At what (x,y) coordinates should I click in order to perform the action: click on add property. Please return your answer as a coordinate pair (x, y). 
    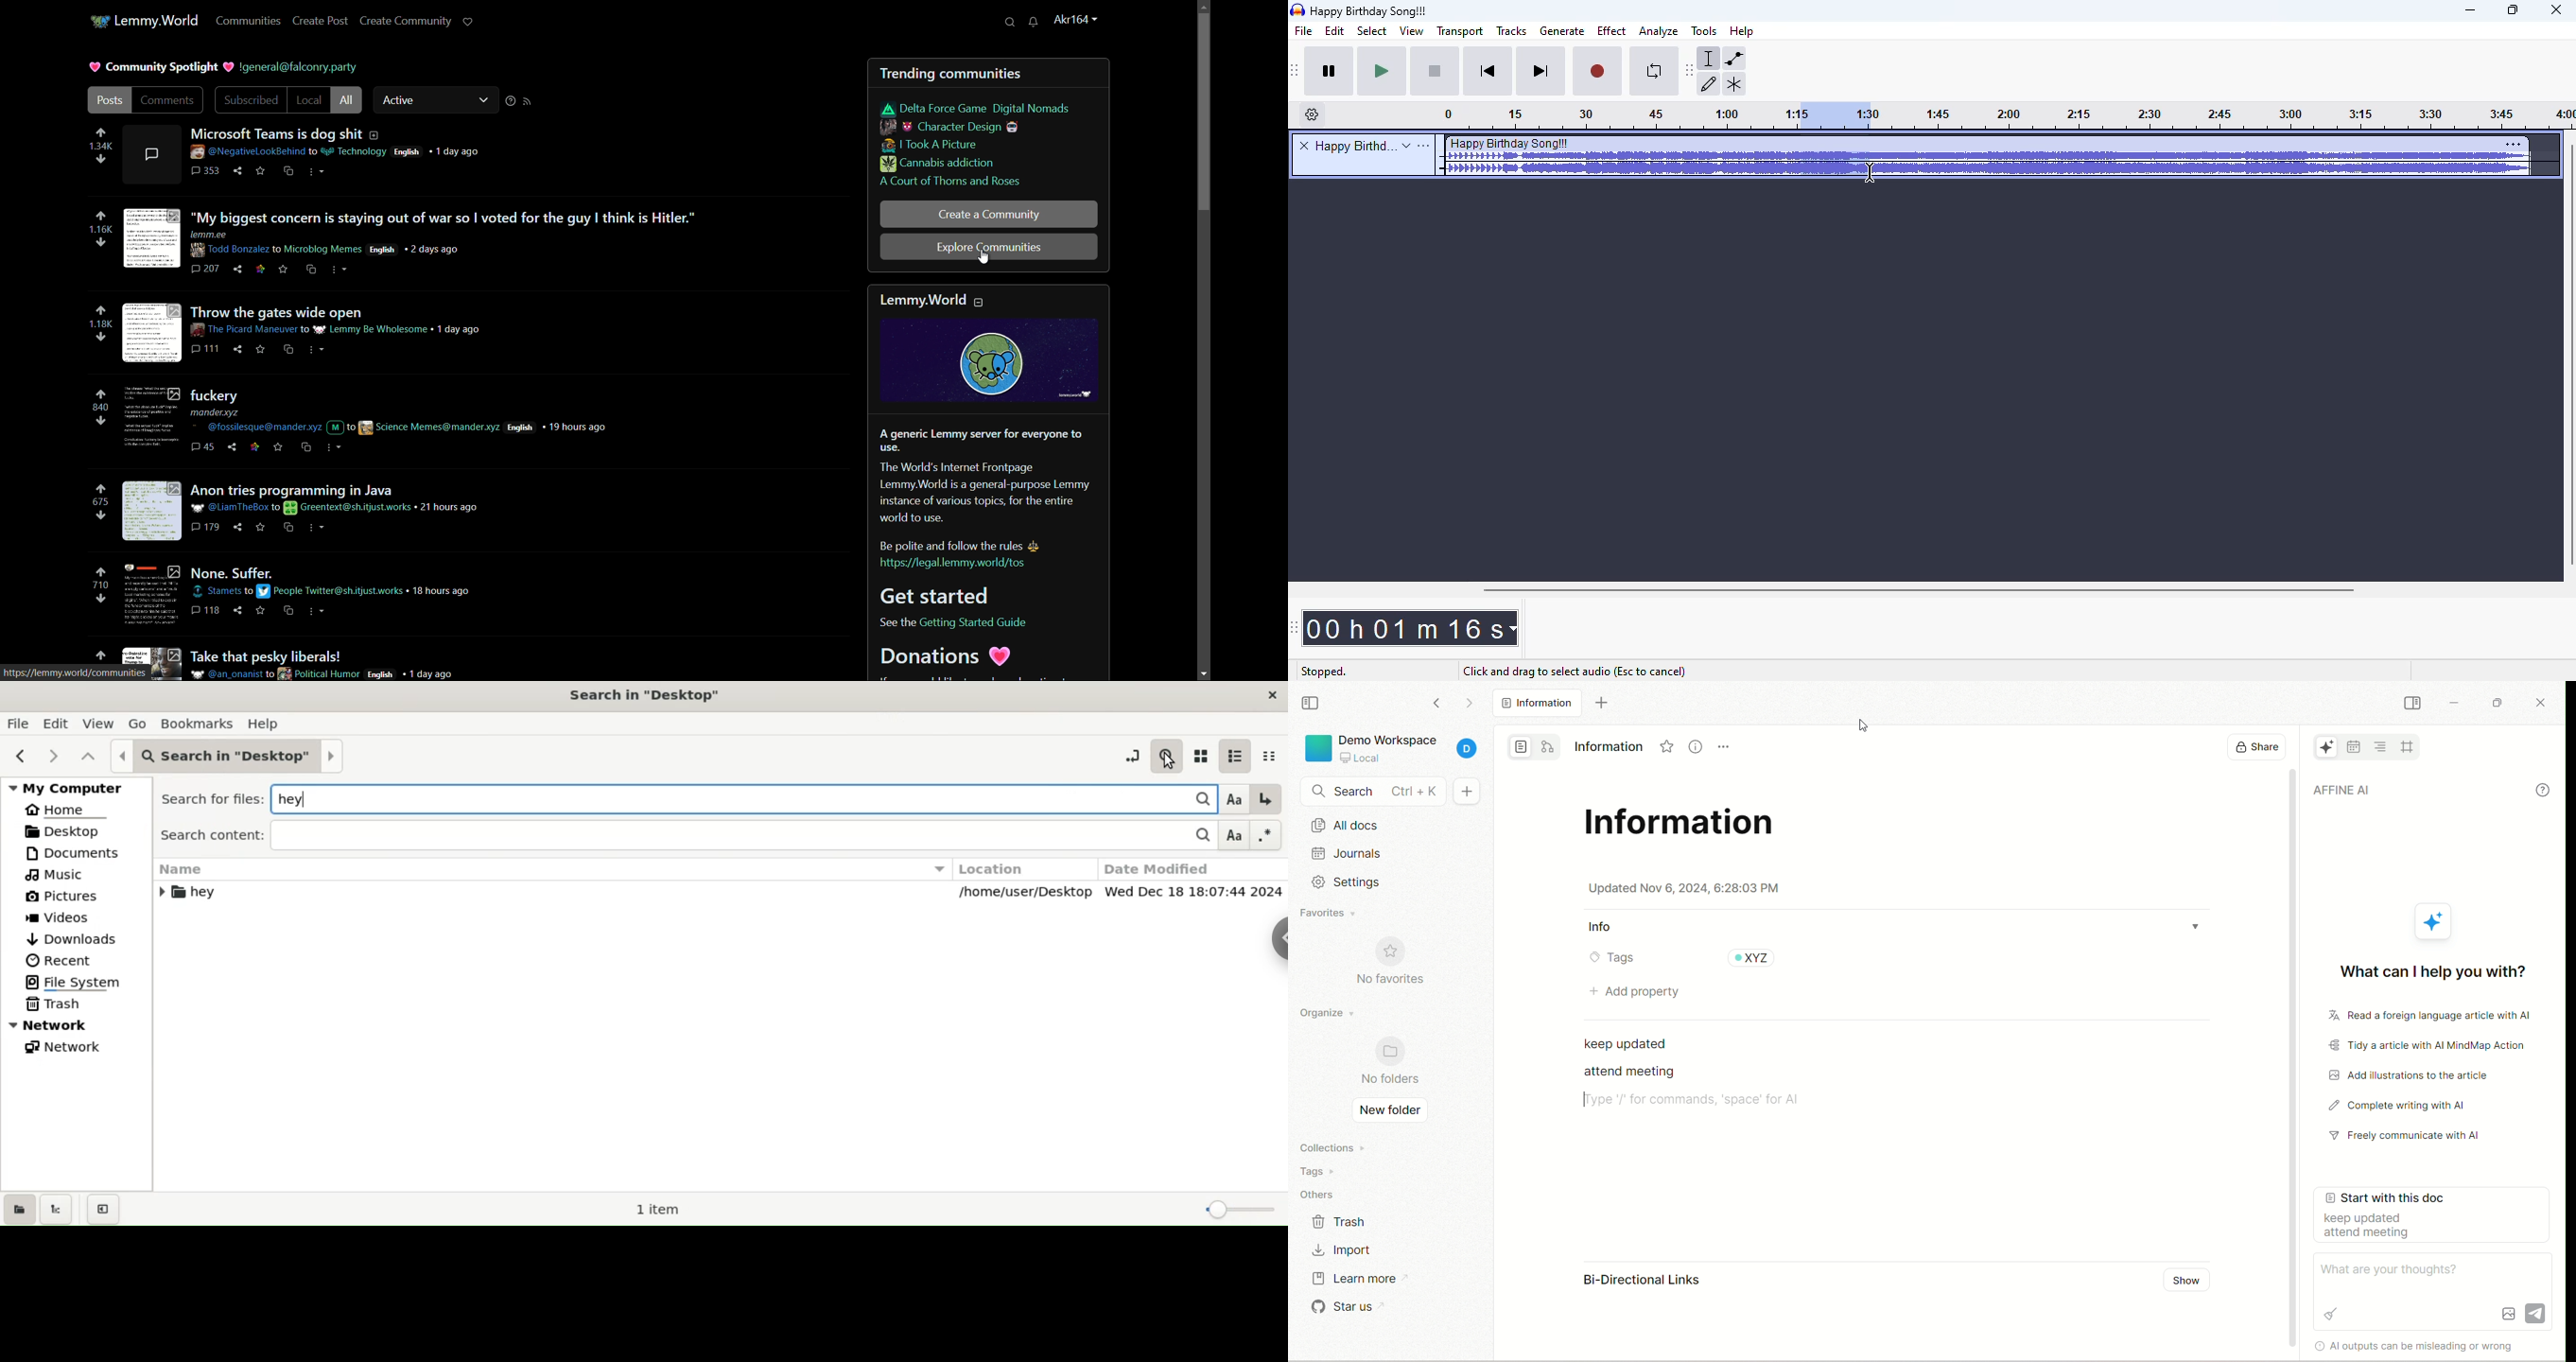
    Looking at the image, I should click on (1632, 991).